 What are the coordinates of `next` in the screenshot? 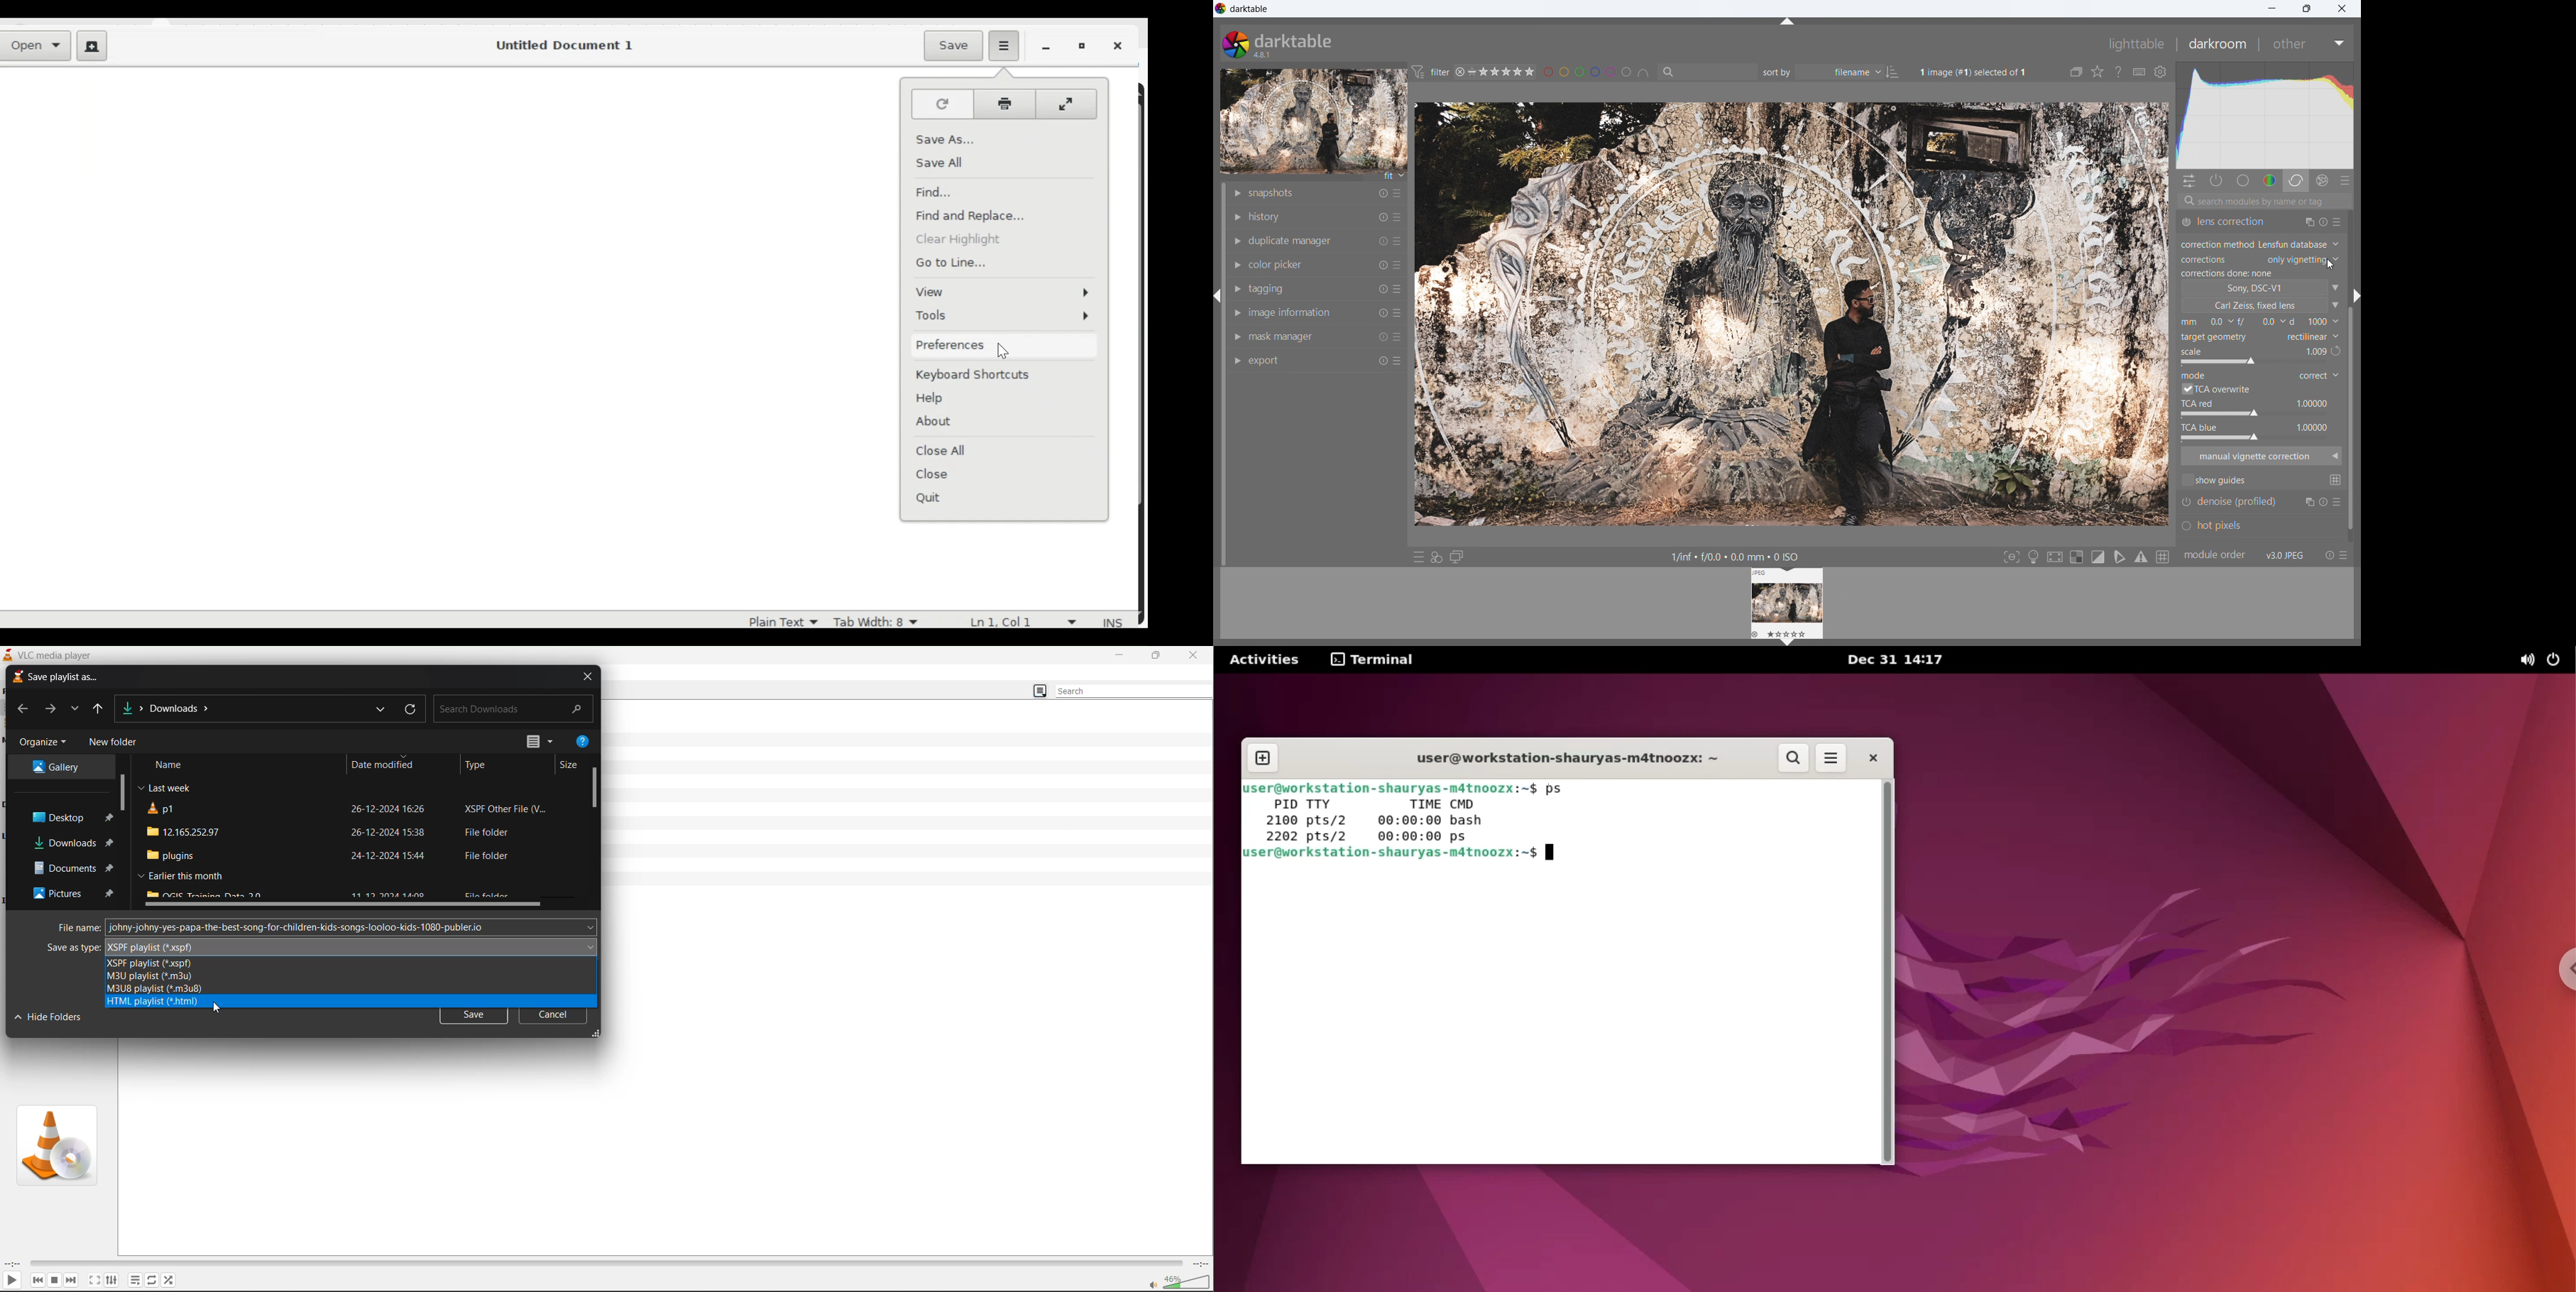 It's located at (74, 1279).